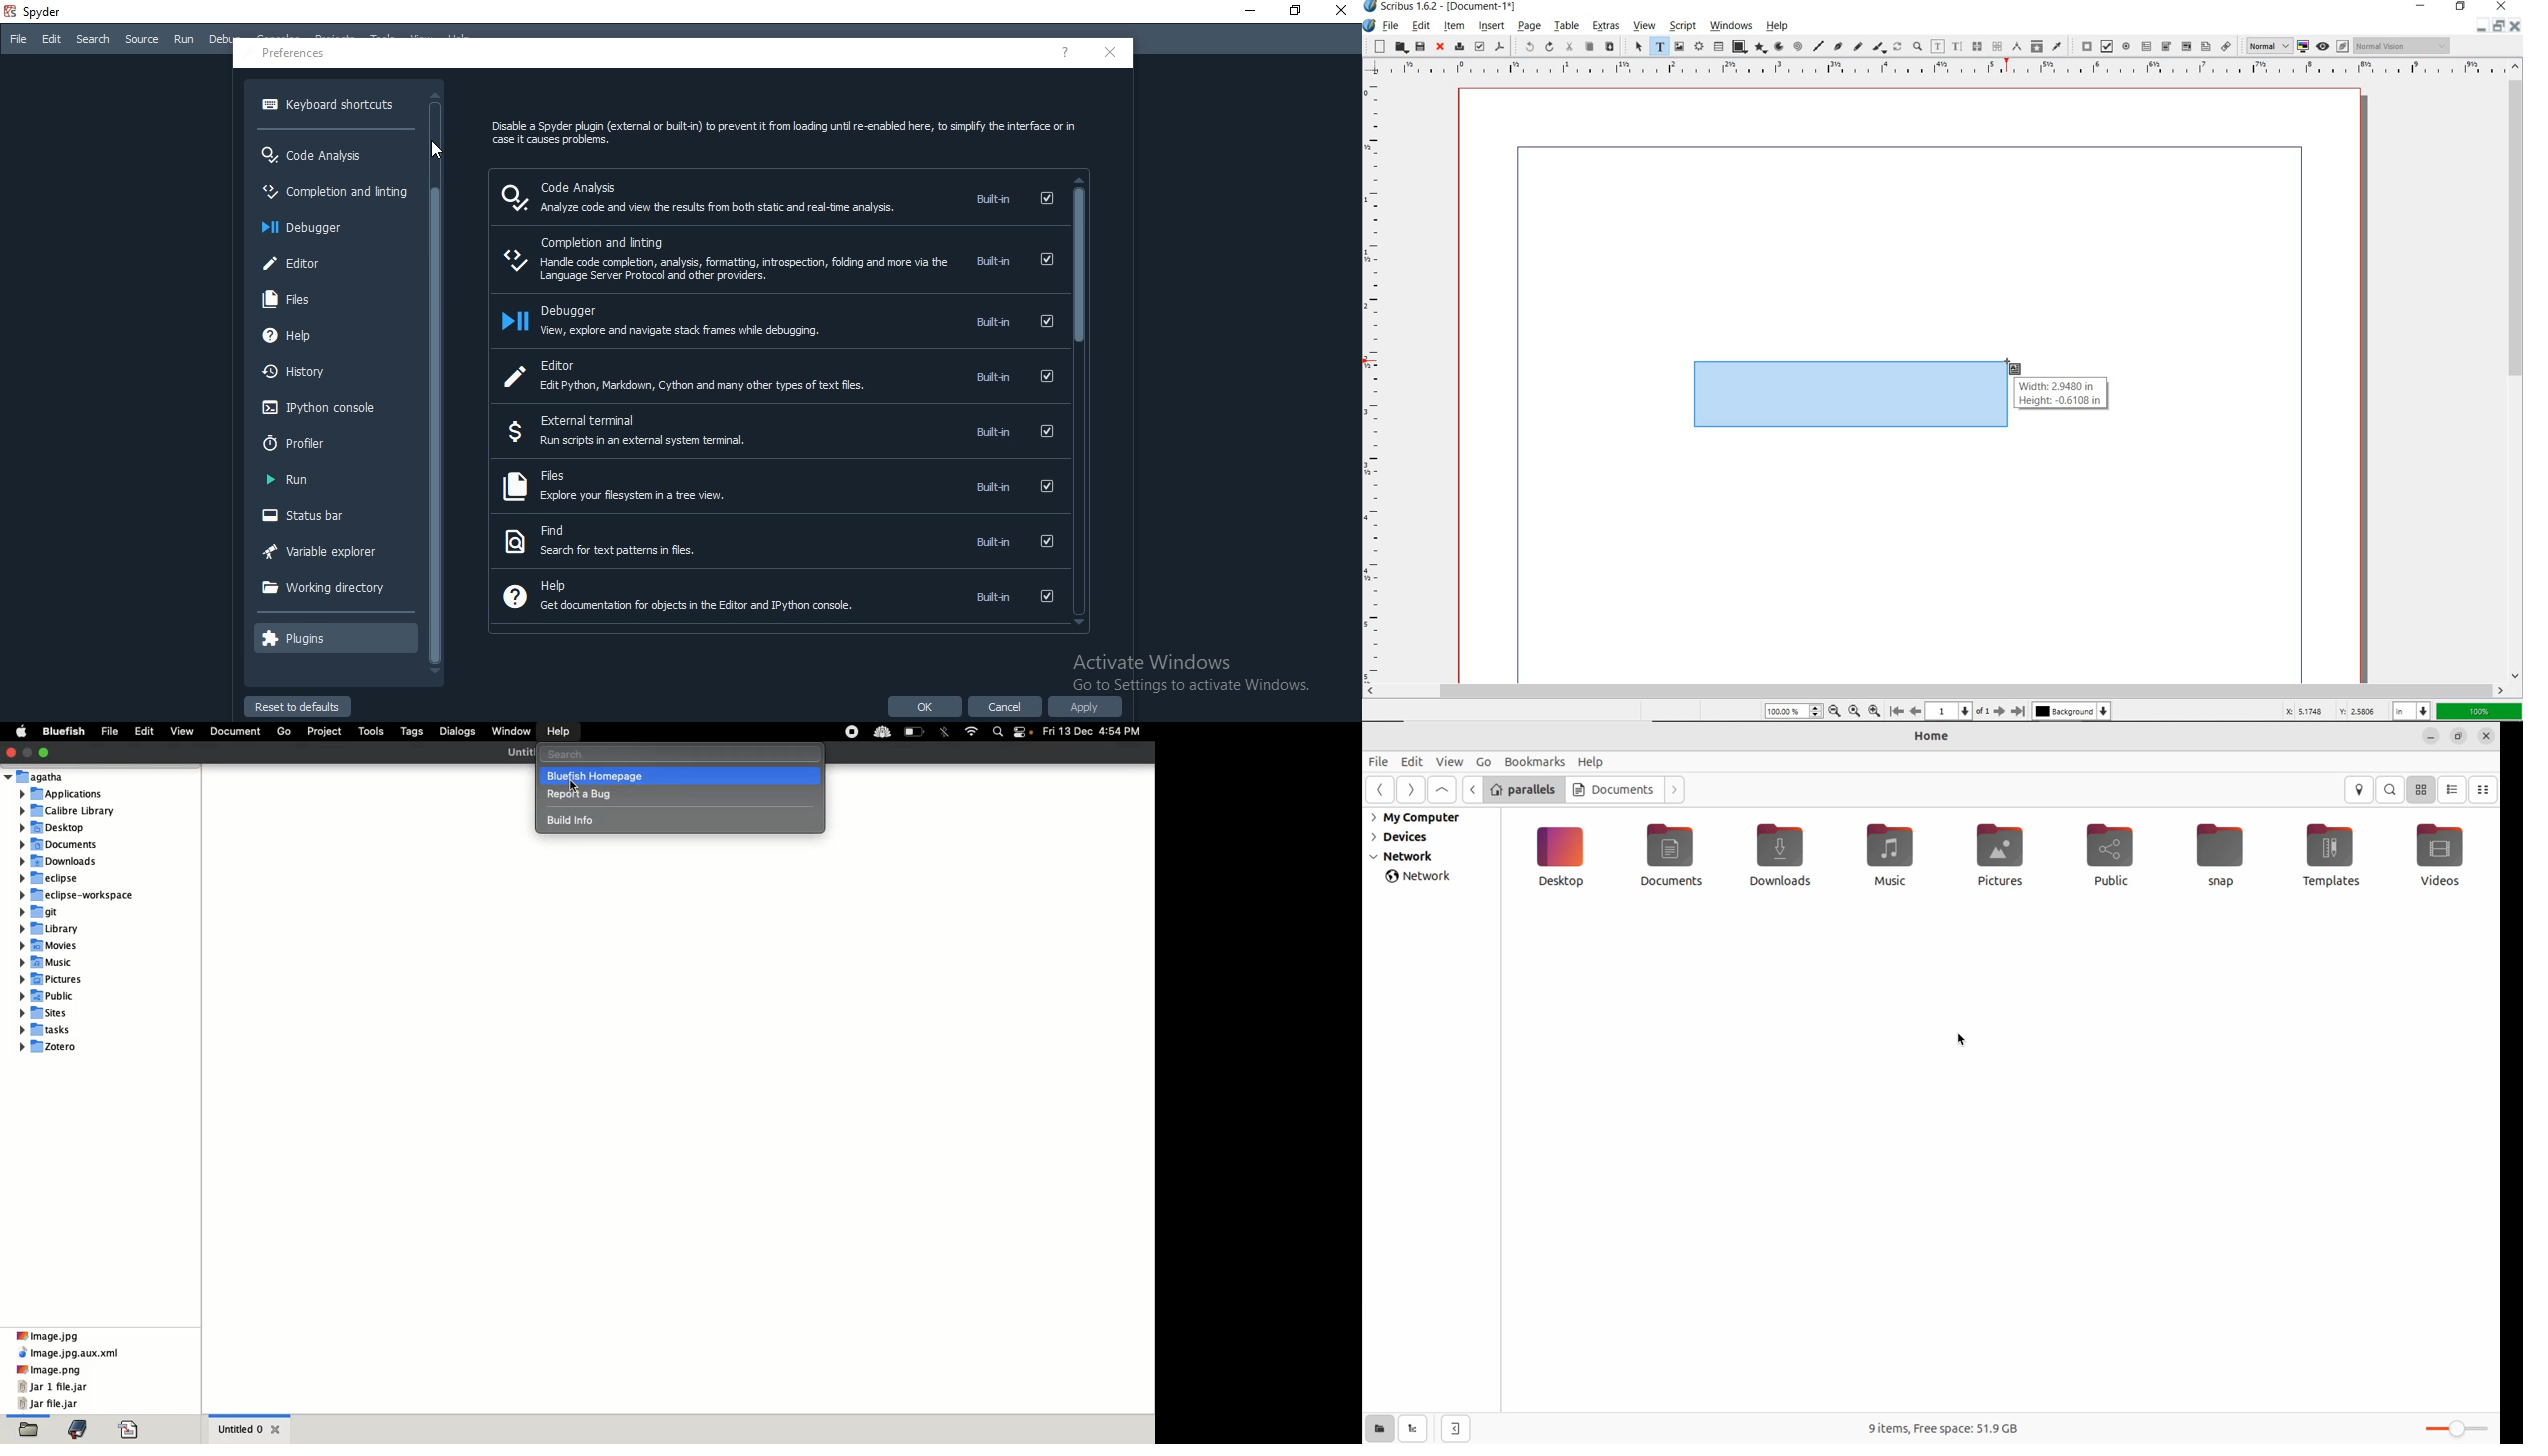 This screenshot has height=1456, width=2548. What do you see at coordinates (49, 1012) in the screenshot?
I see `sites` at bounding box center [49, 1012].